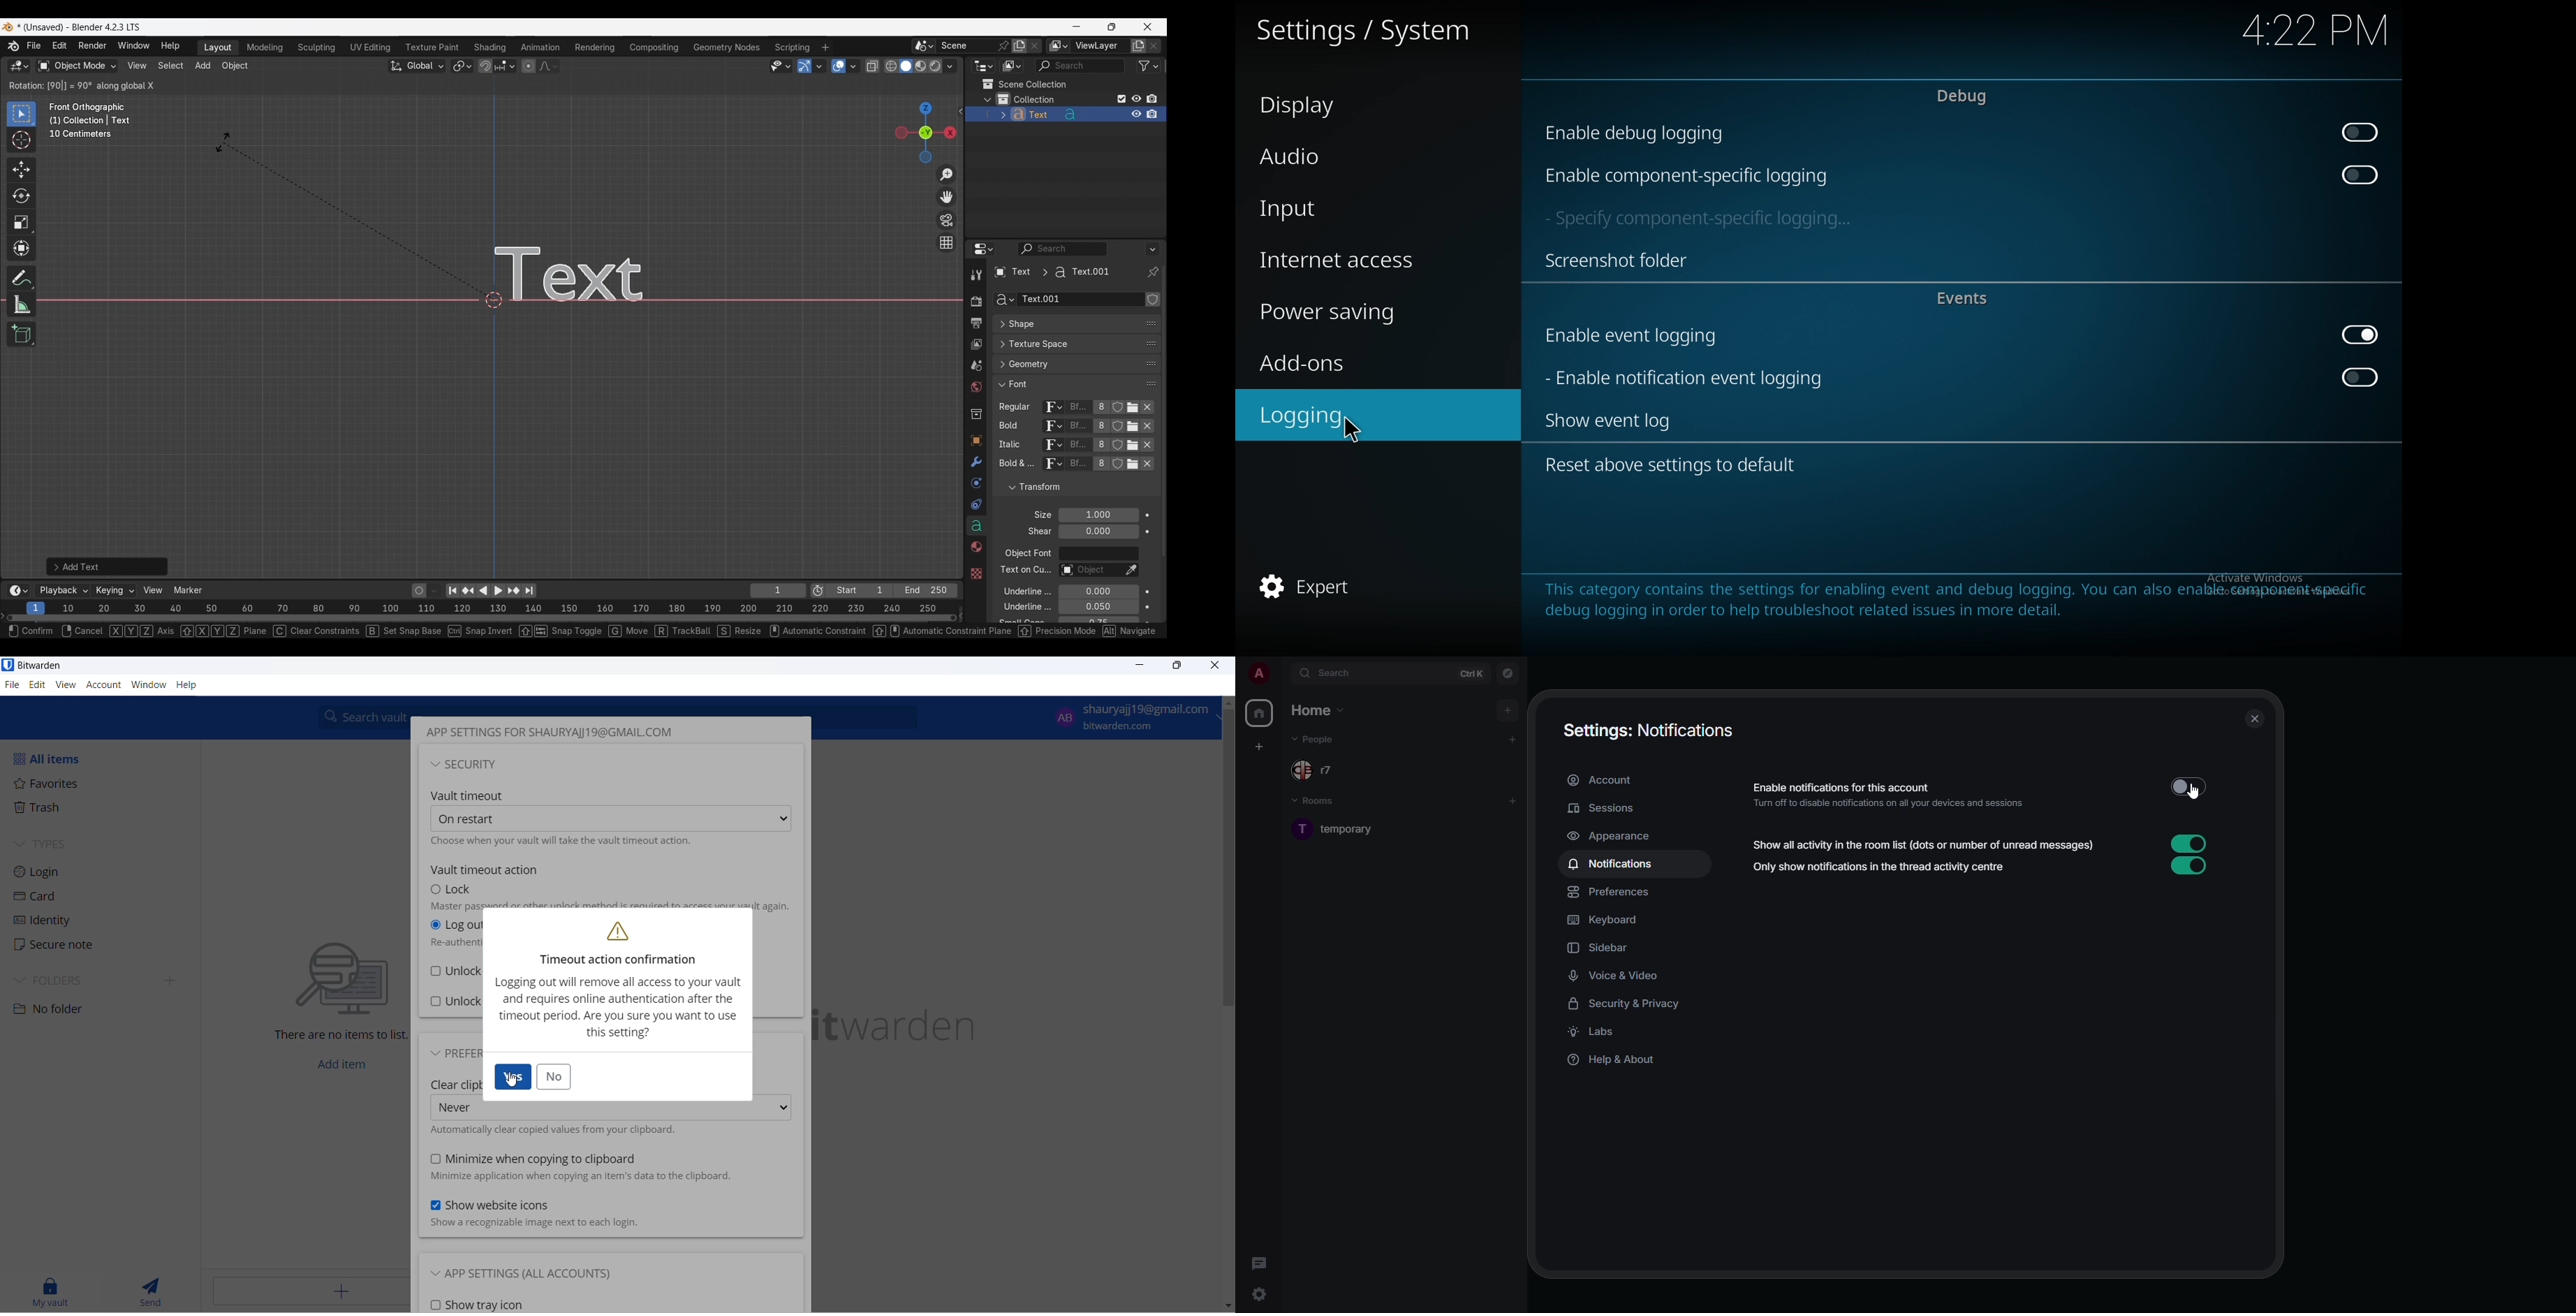  I want to click on Text on curve, so click(1089, 571).